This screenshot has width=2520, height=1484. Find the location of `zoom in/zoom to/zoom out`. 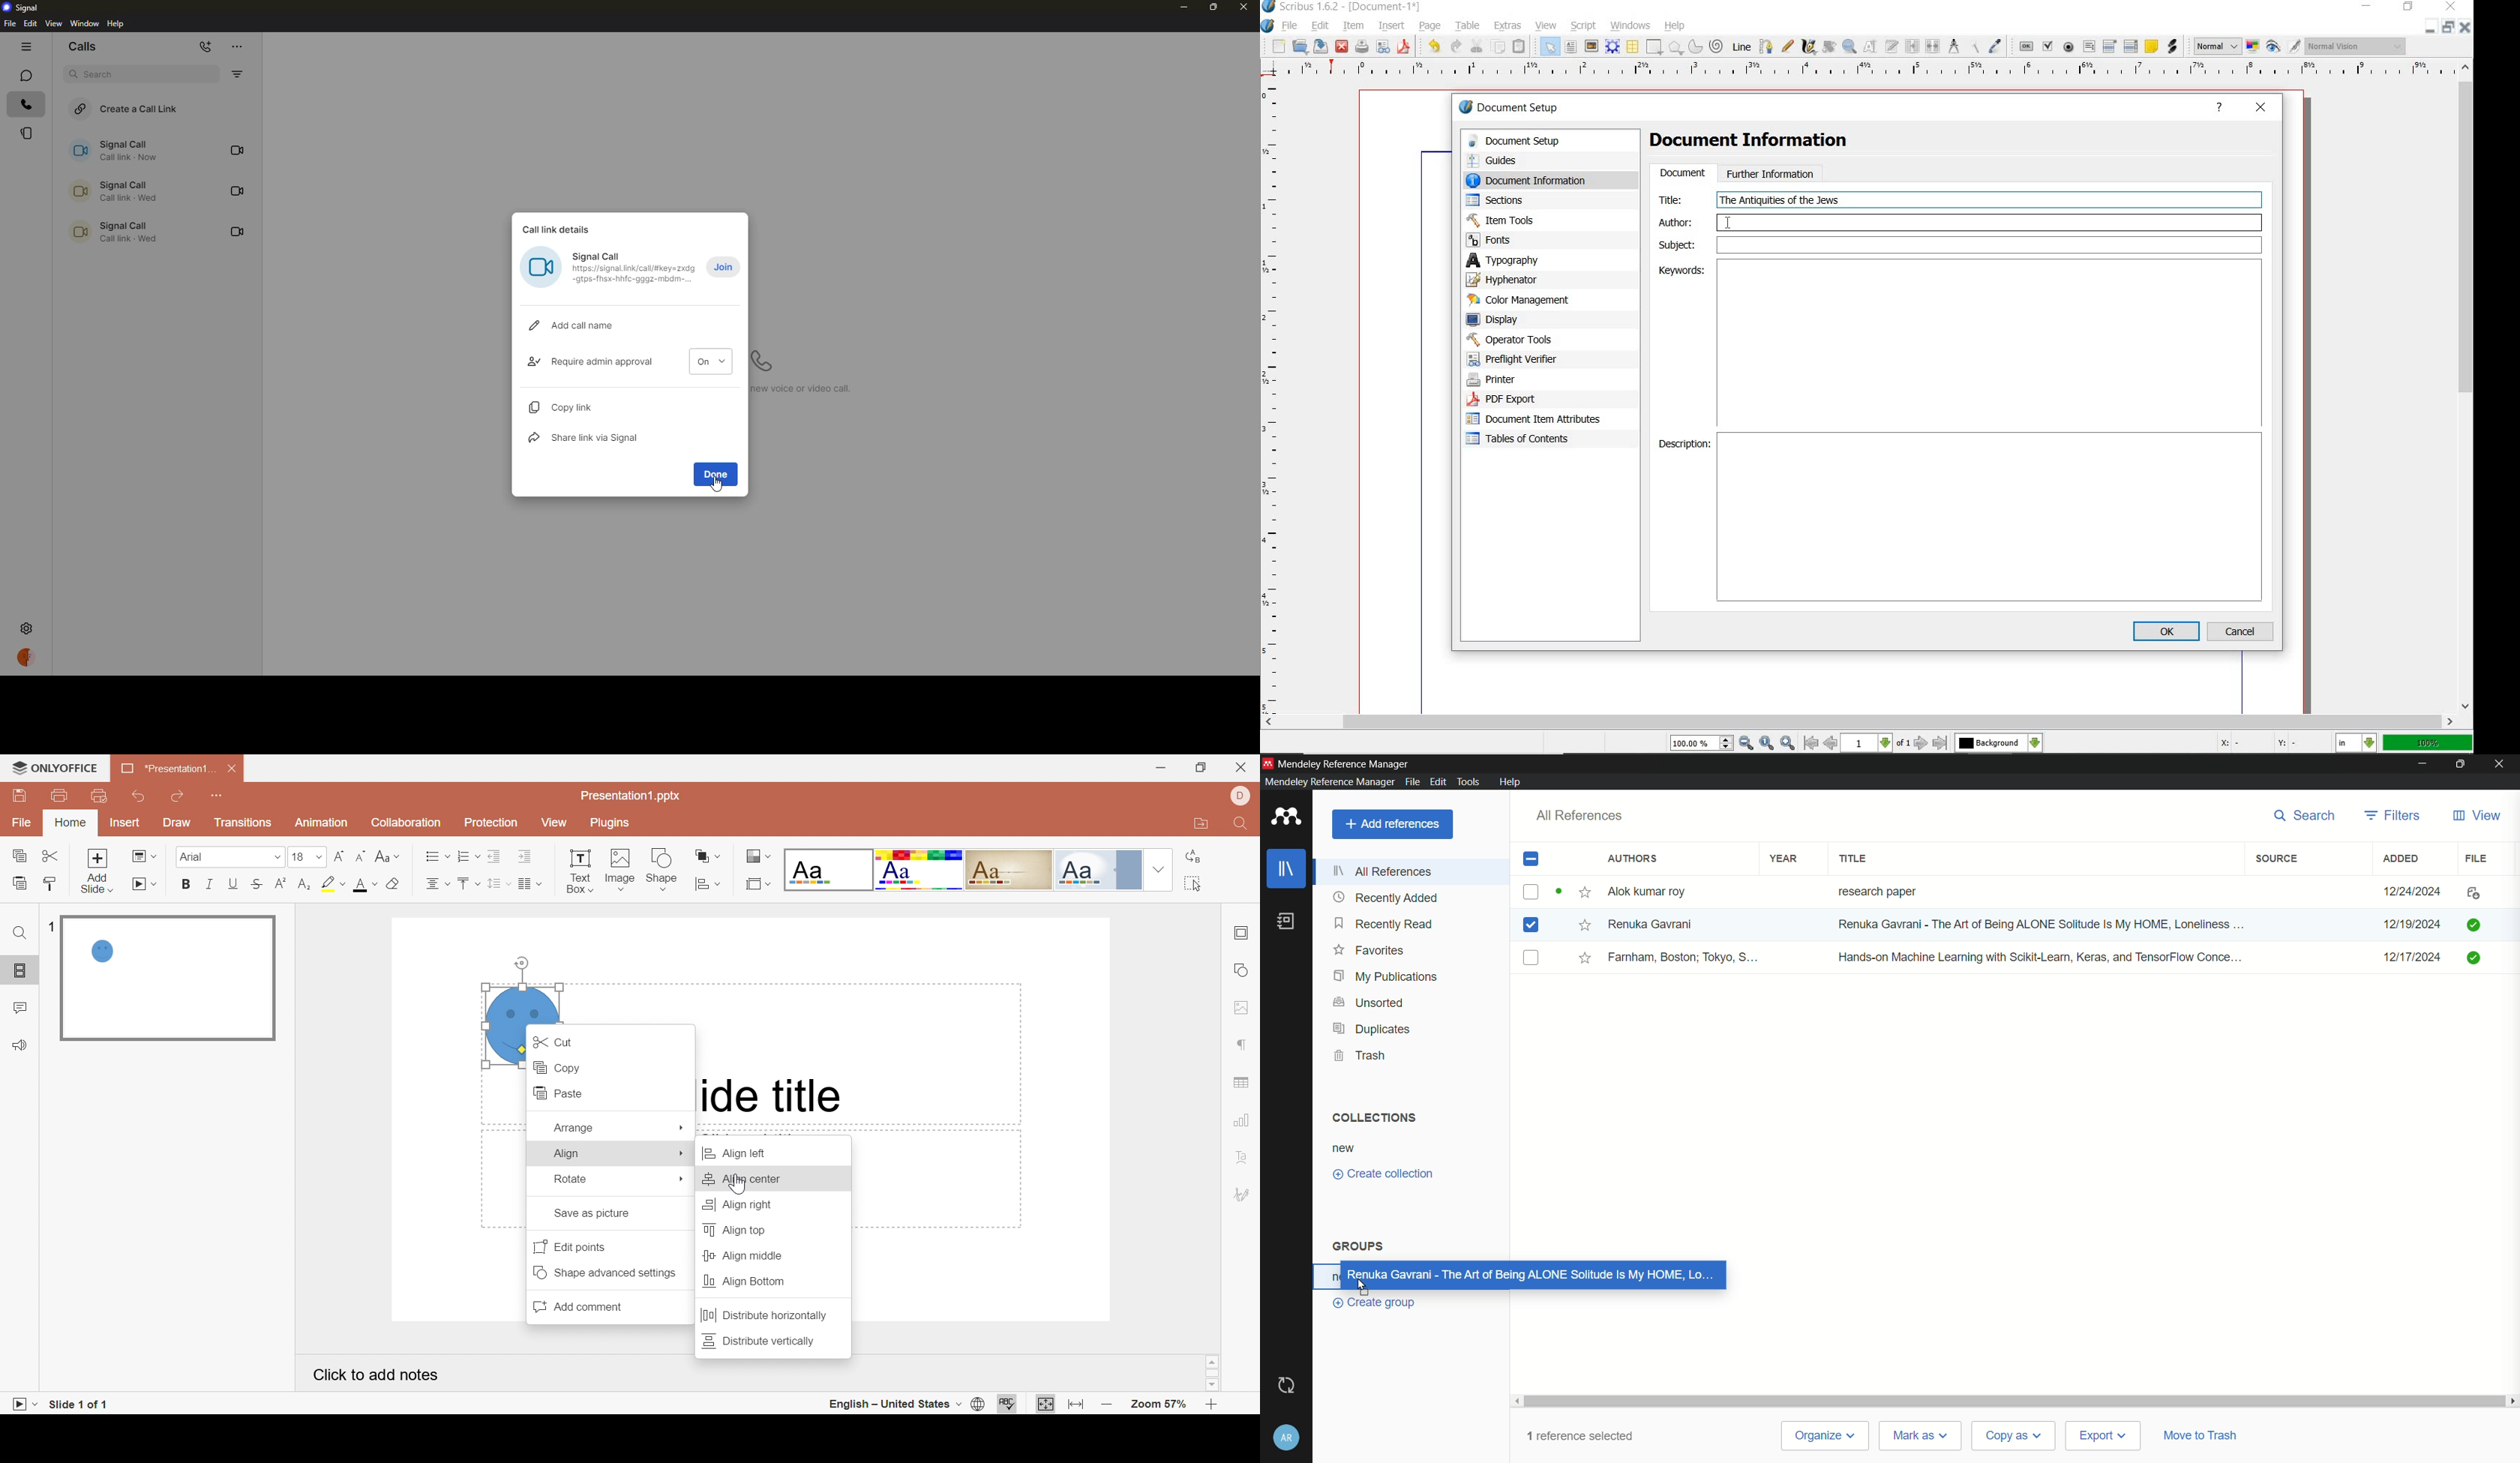

zoom in/zoom to/zoom out is located at coordinates (1735, 743).